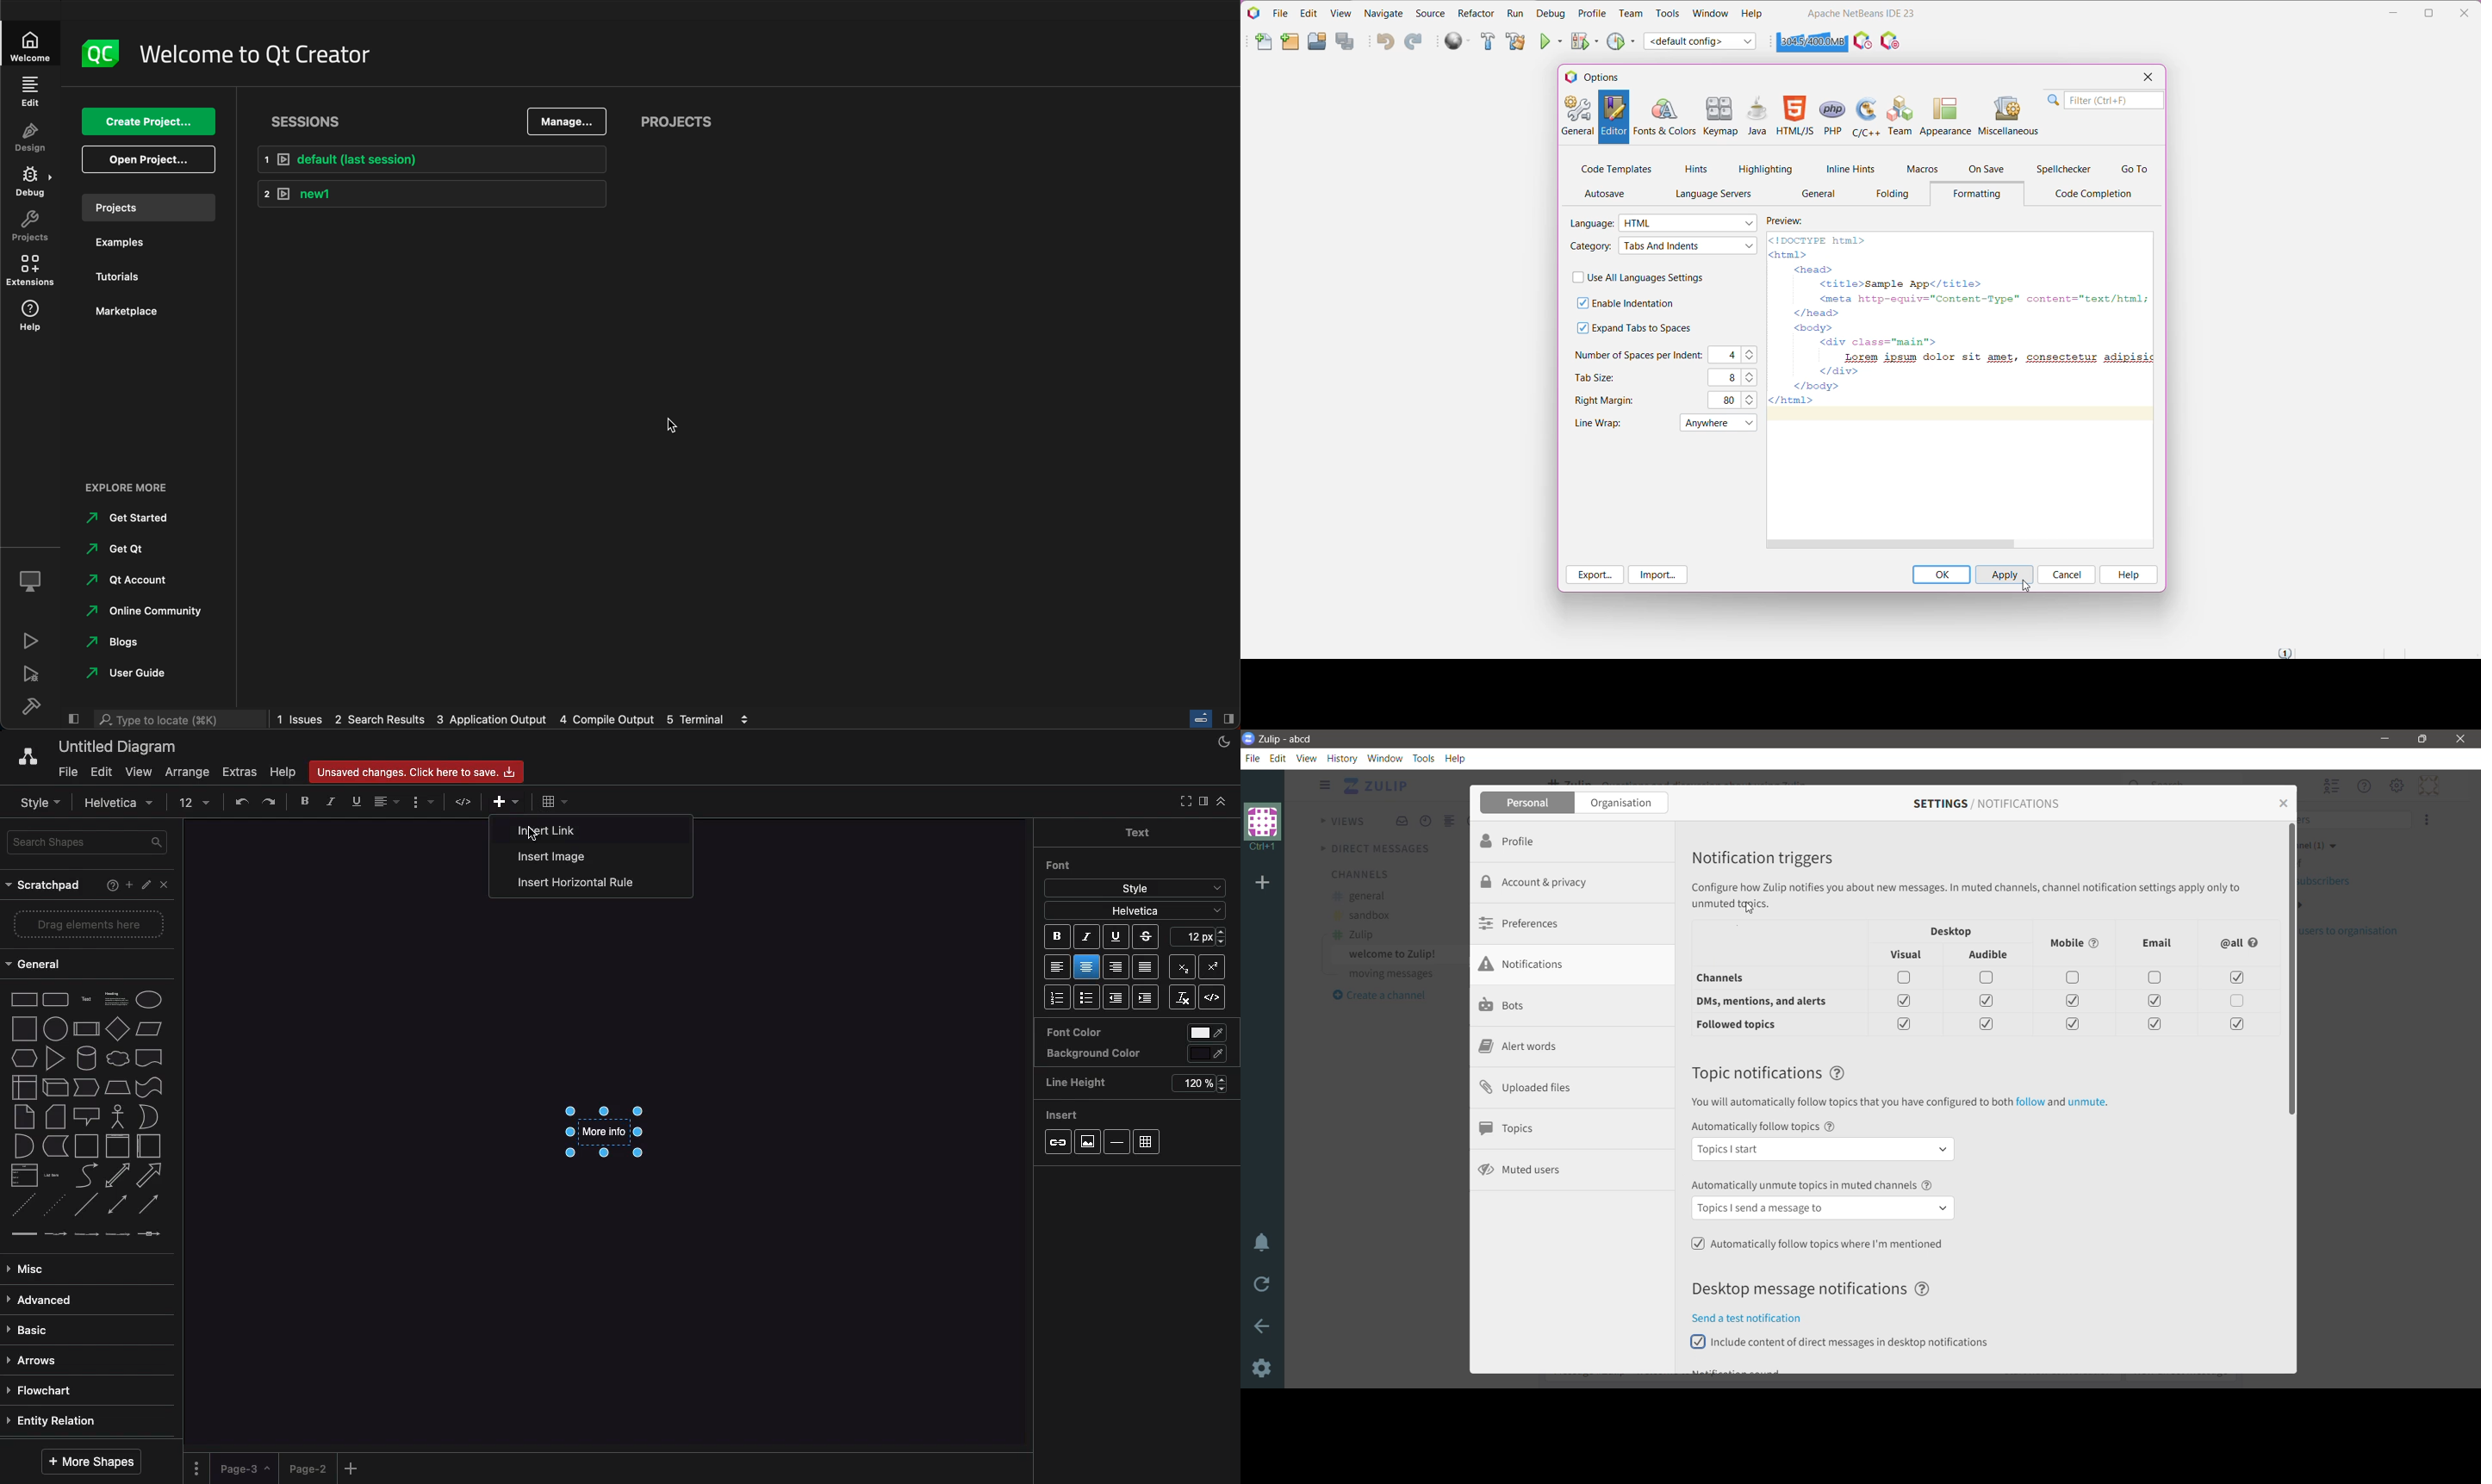 This screenshot has height=1484, width=2492. I want to click on check box, so click(2075, 980).